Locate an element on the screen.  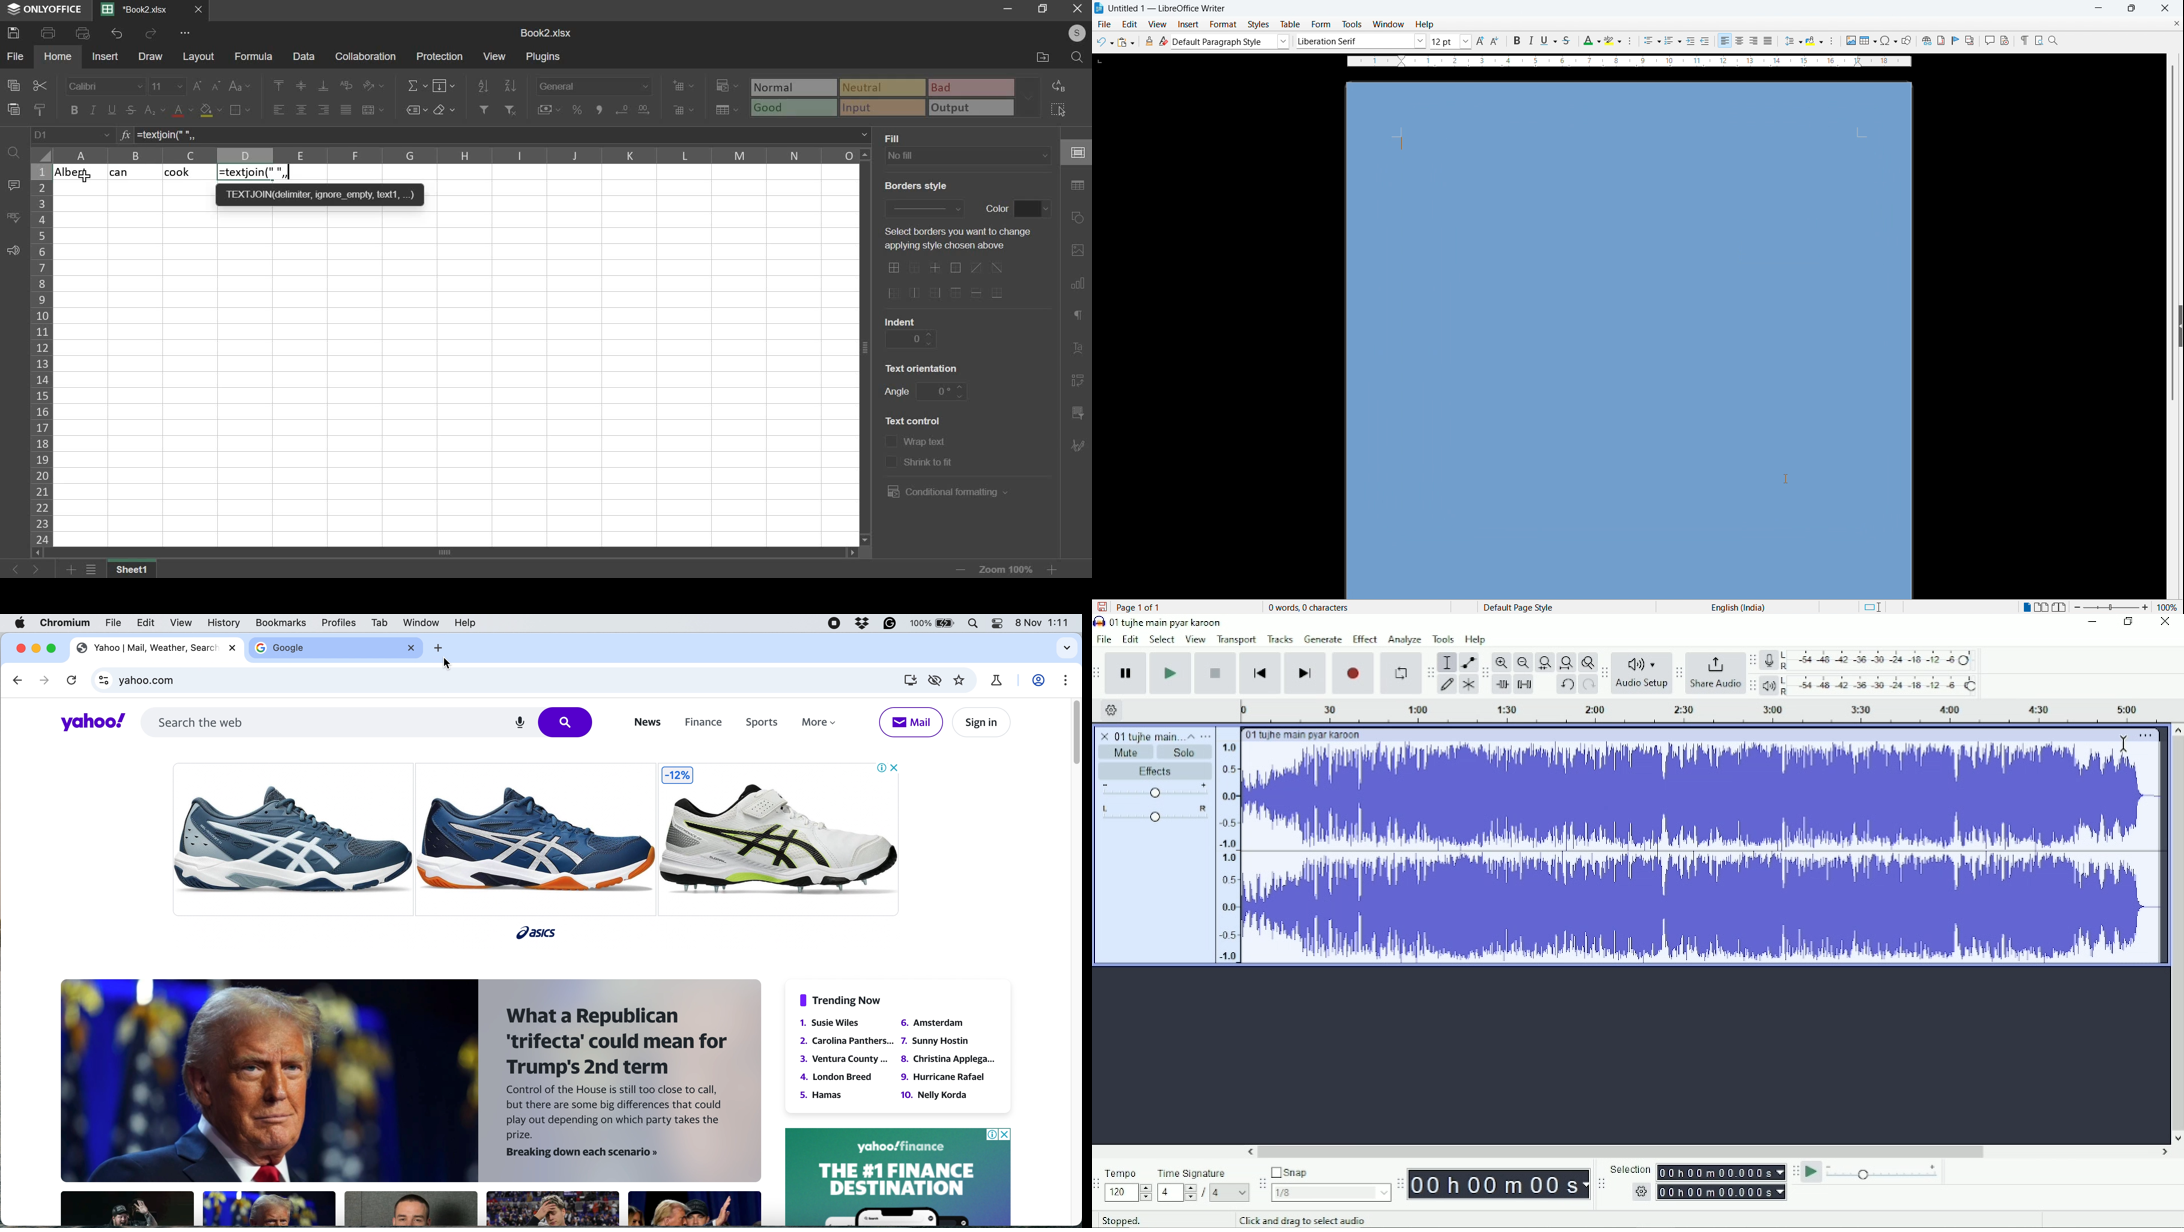
Envelope tool is located at coordinates (1468, 663).